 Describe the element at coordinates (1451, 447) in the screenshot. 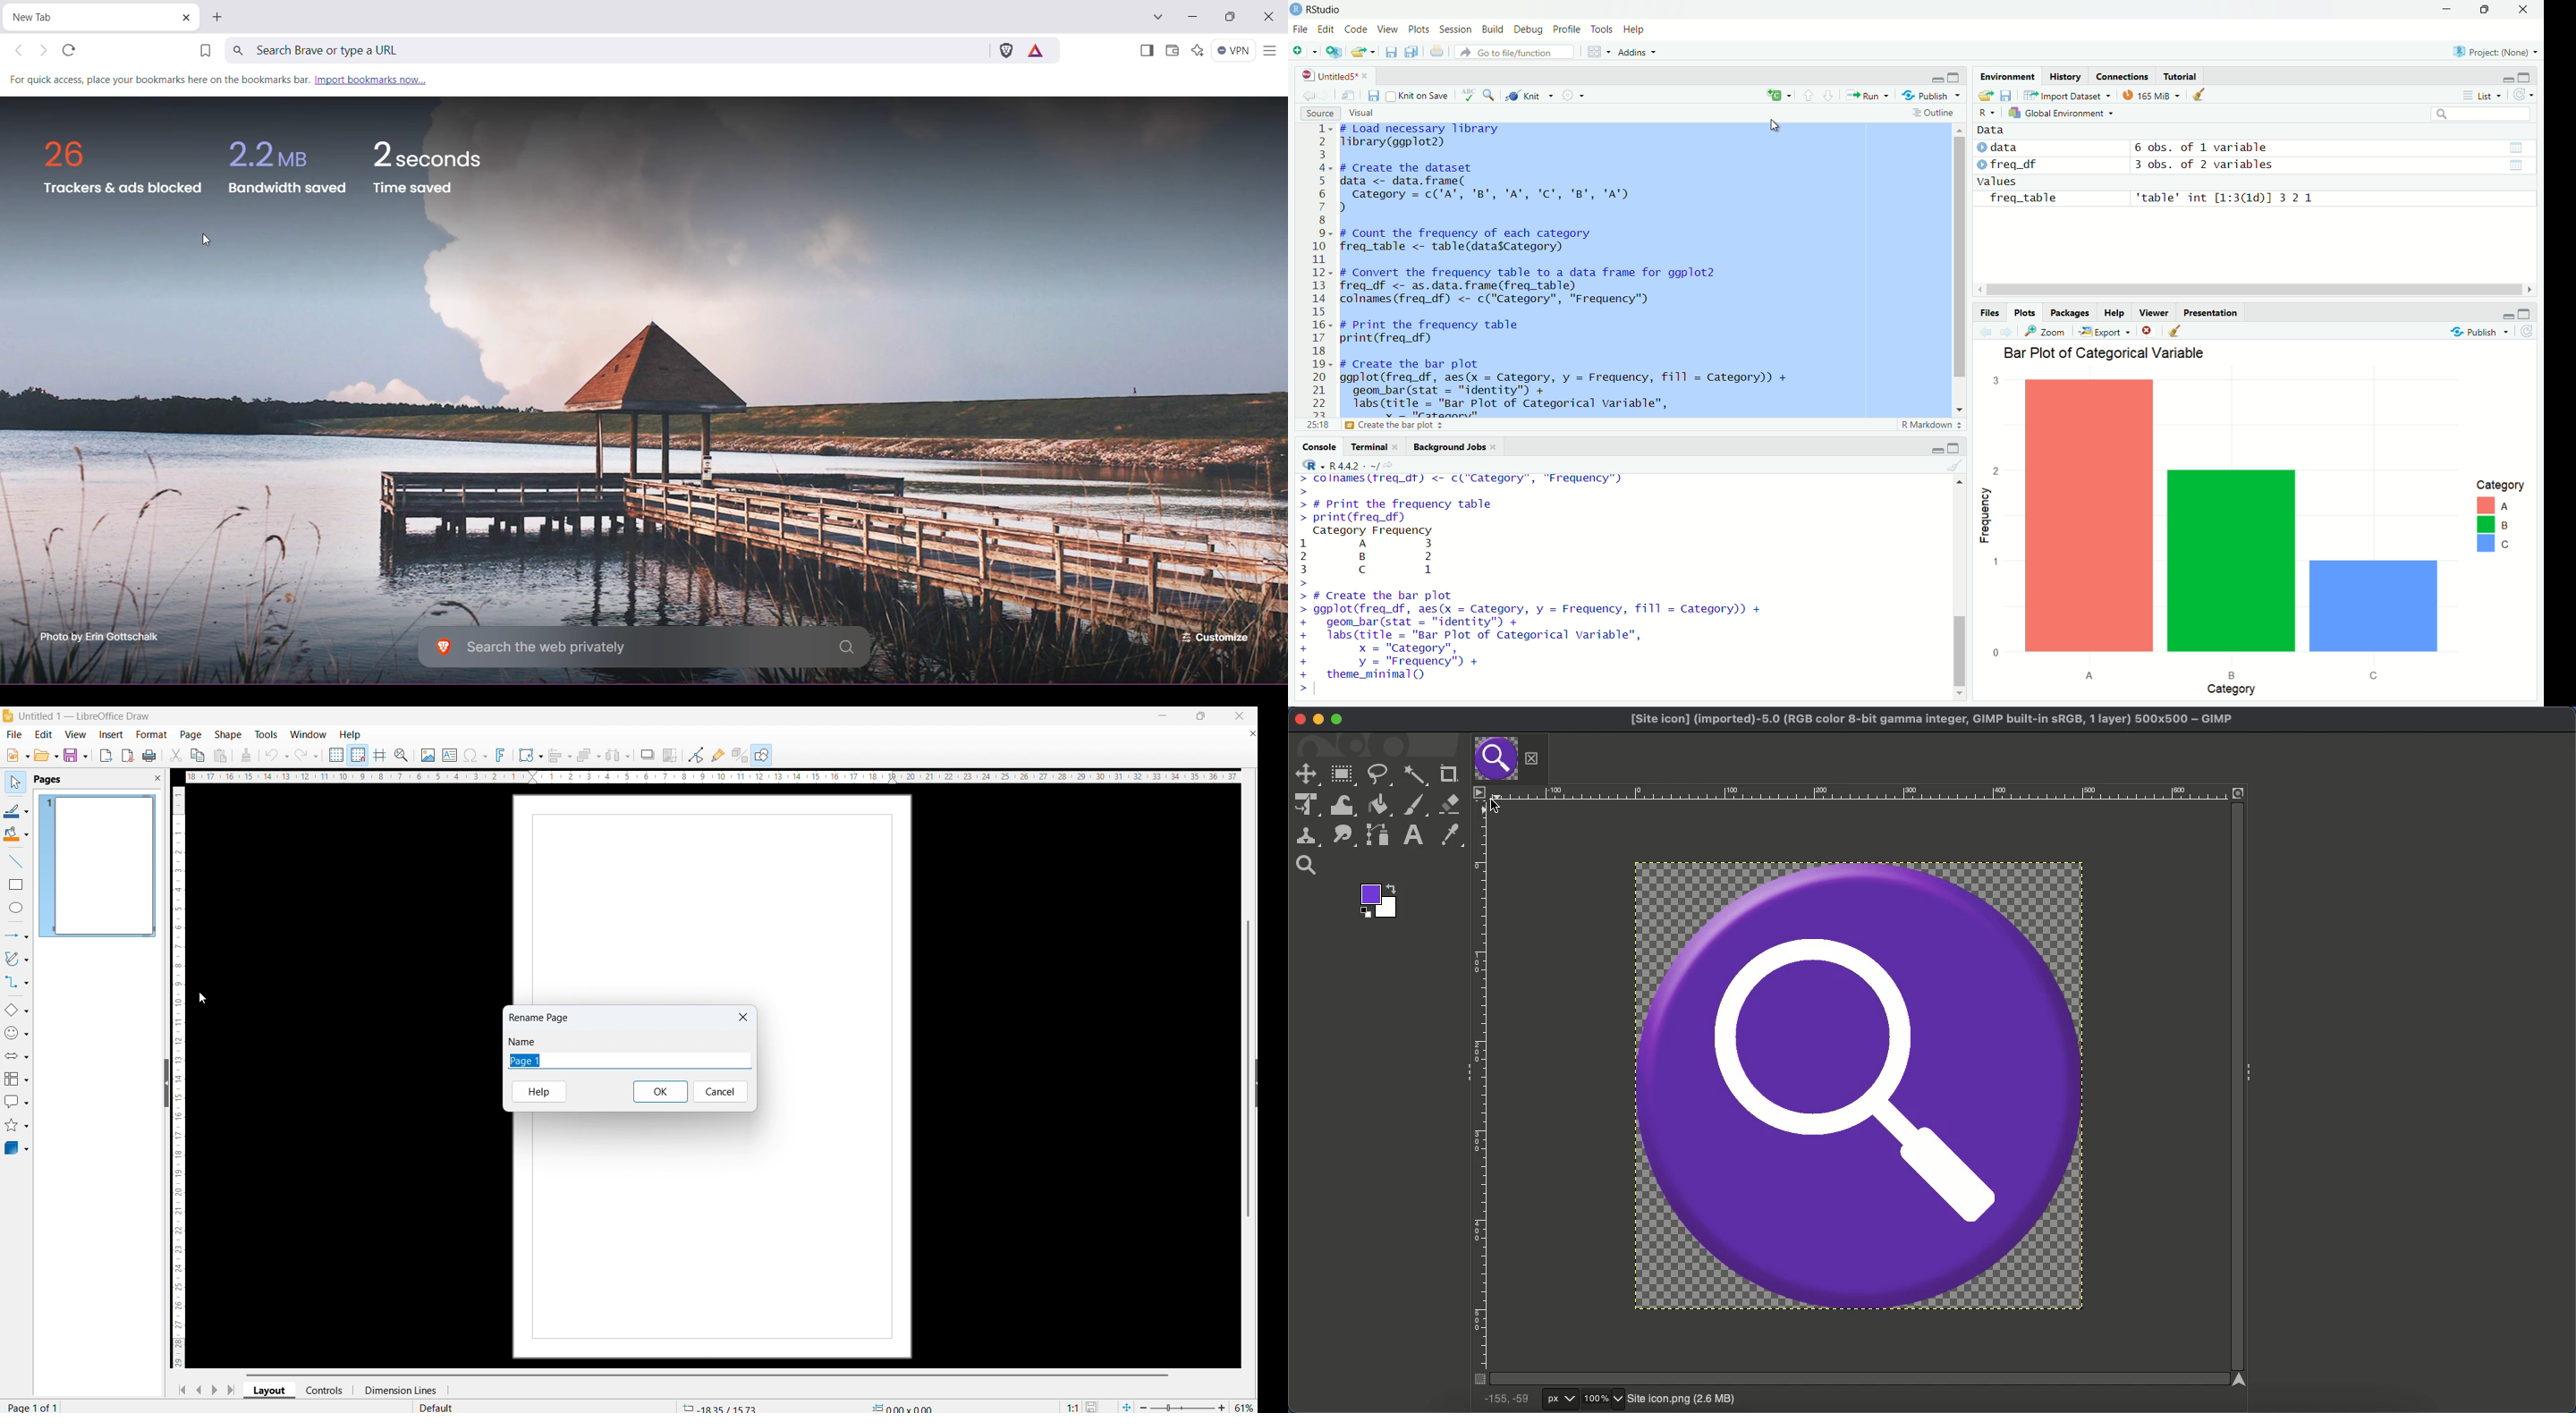

I see `Background Jobs` at that location.